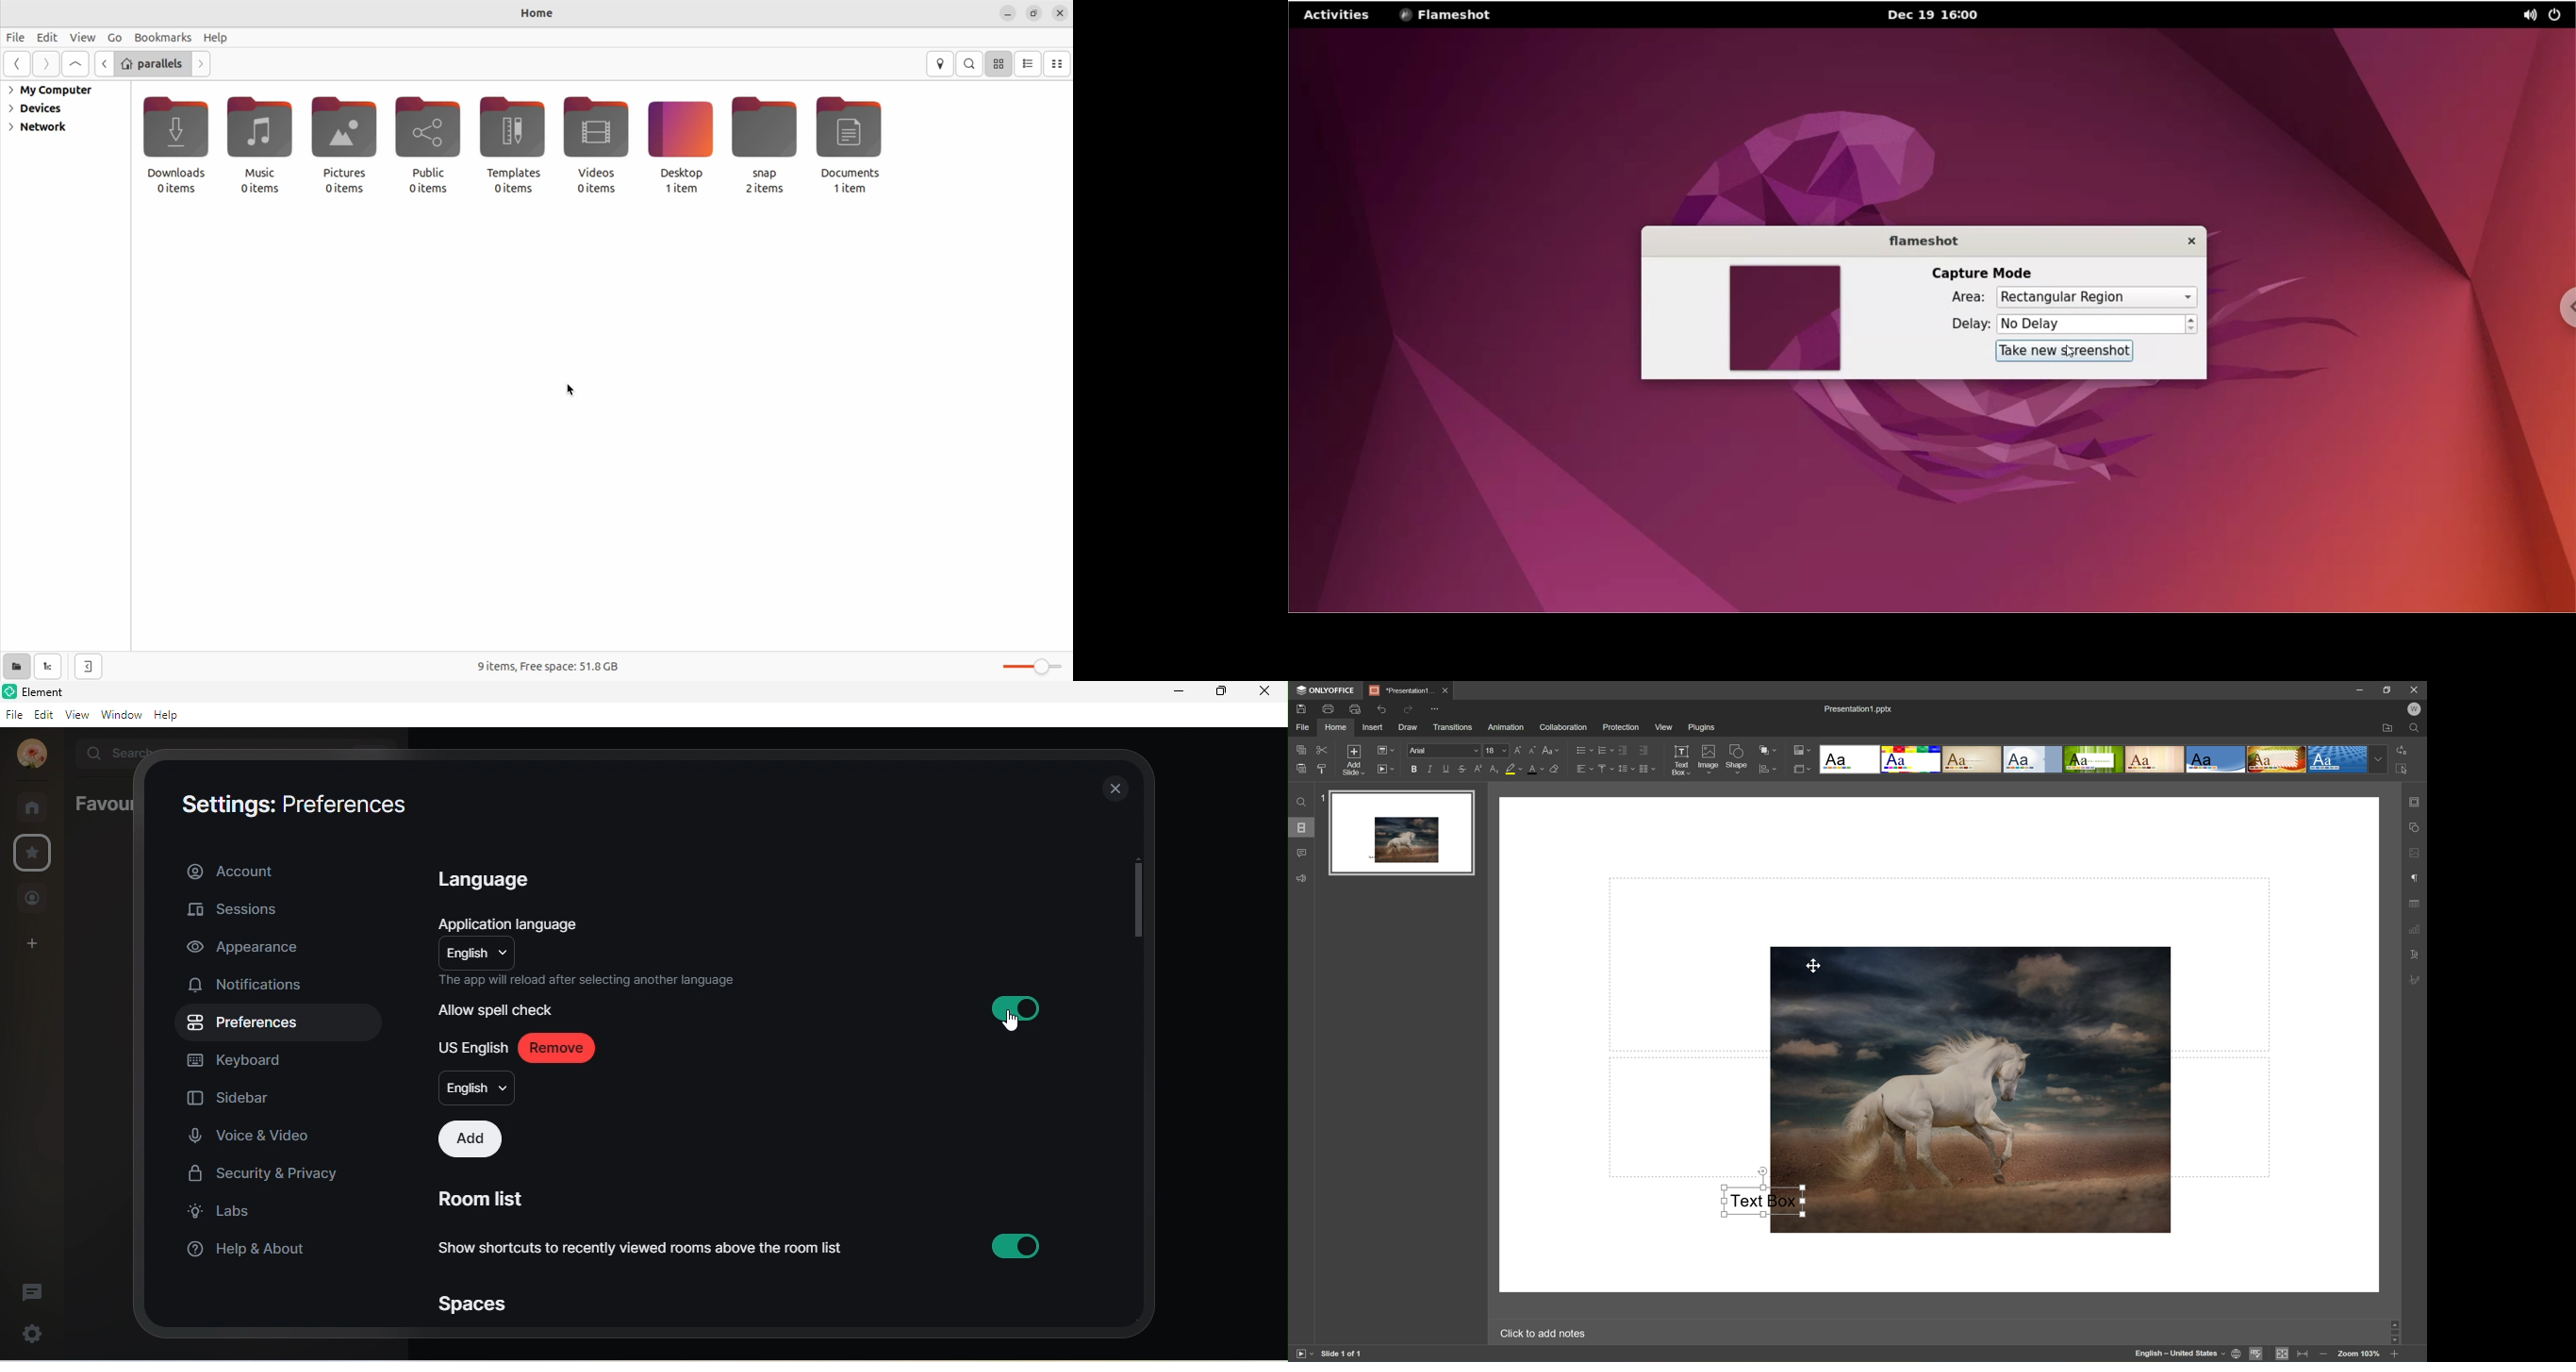  I want to click on Image, so click(1984, 1089).